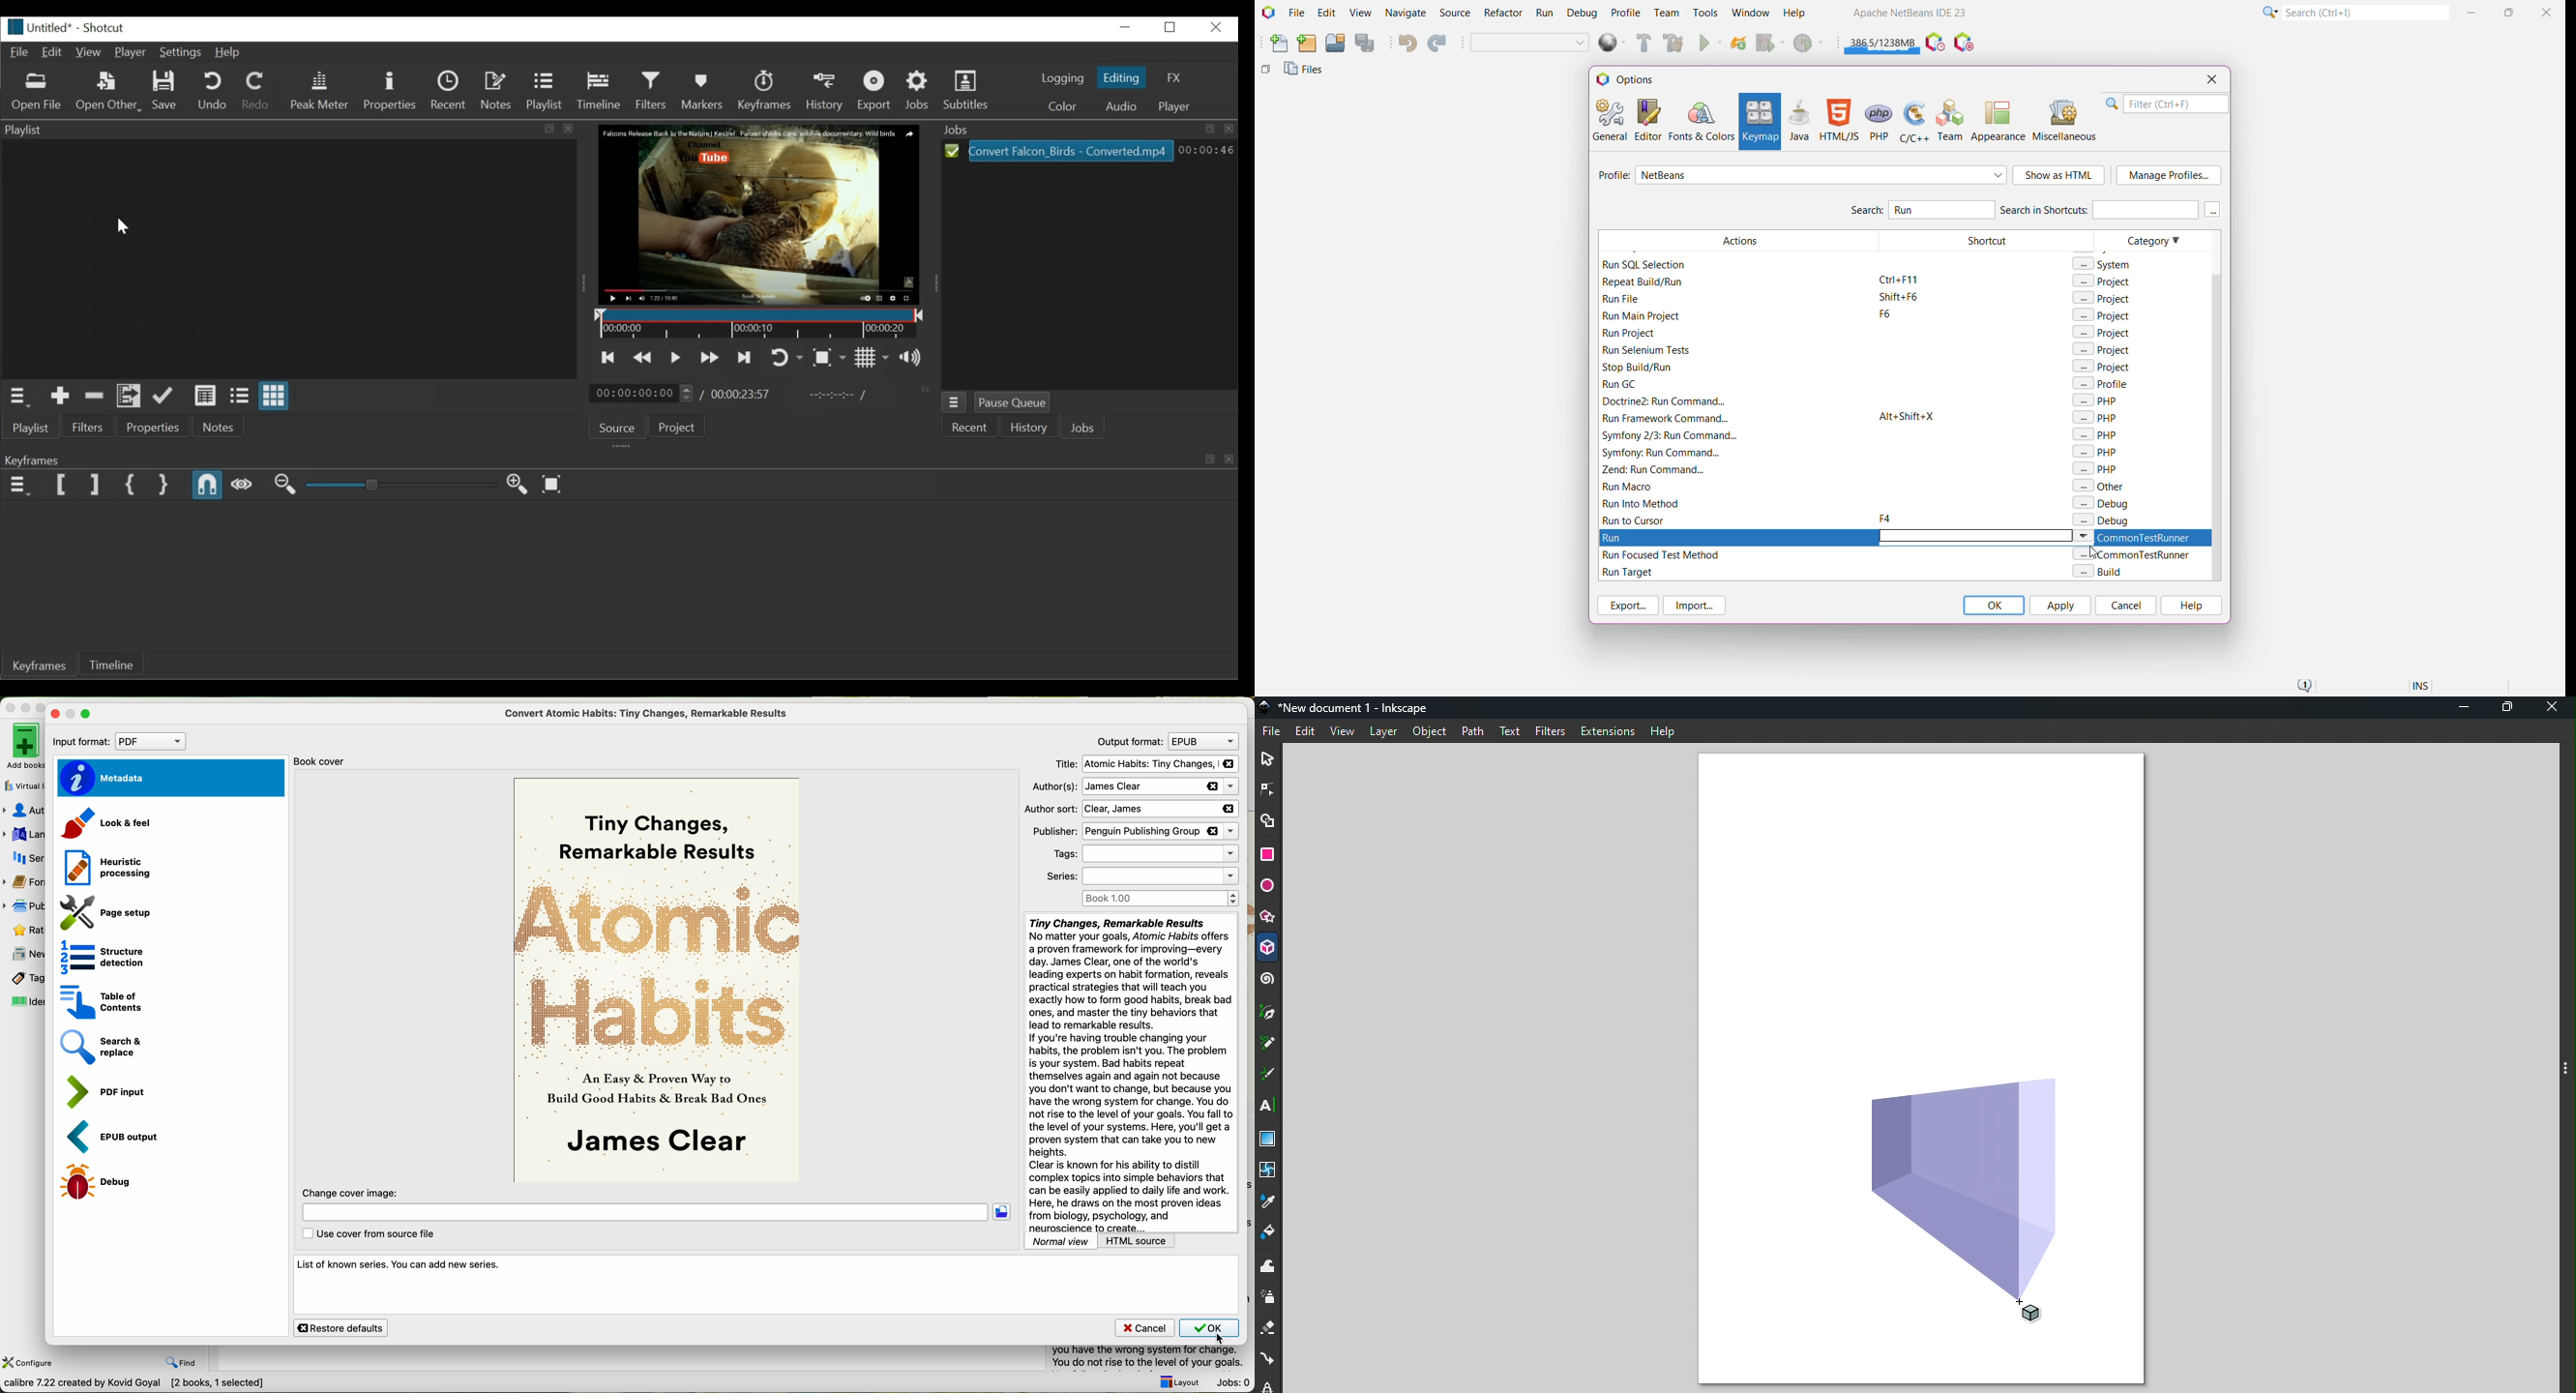 This screenshot has height=1400, width=2576. Describe the element at coordinates (1269, 1330) in the screenshot. I see `Eraser tool` at that location.